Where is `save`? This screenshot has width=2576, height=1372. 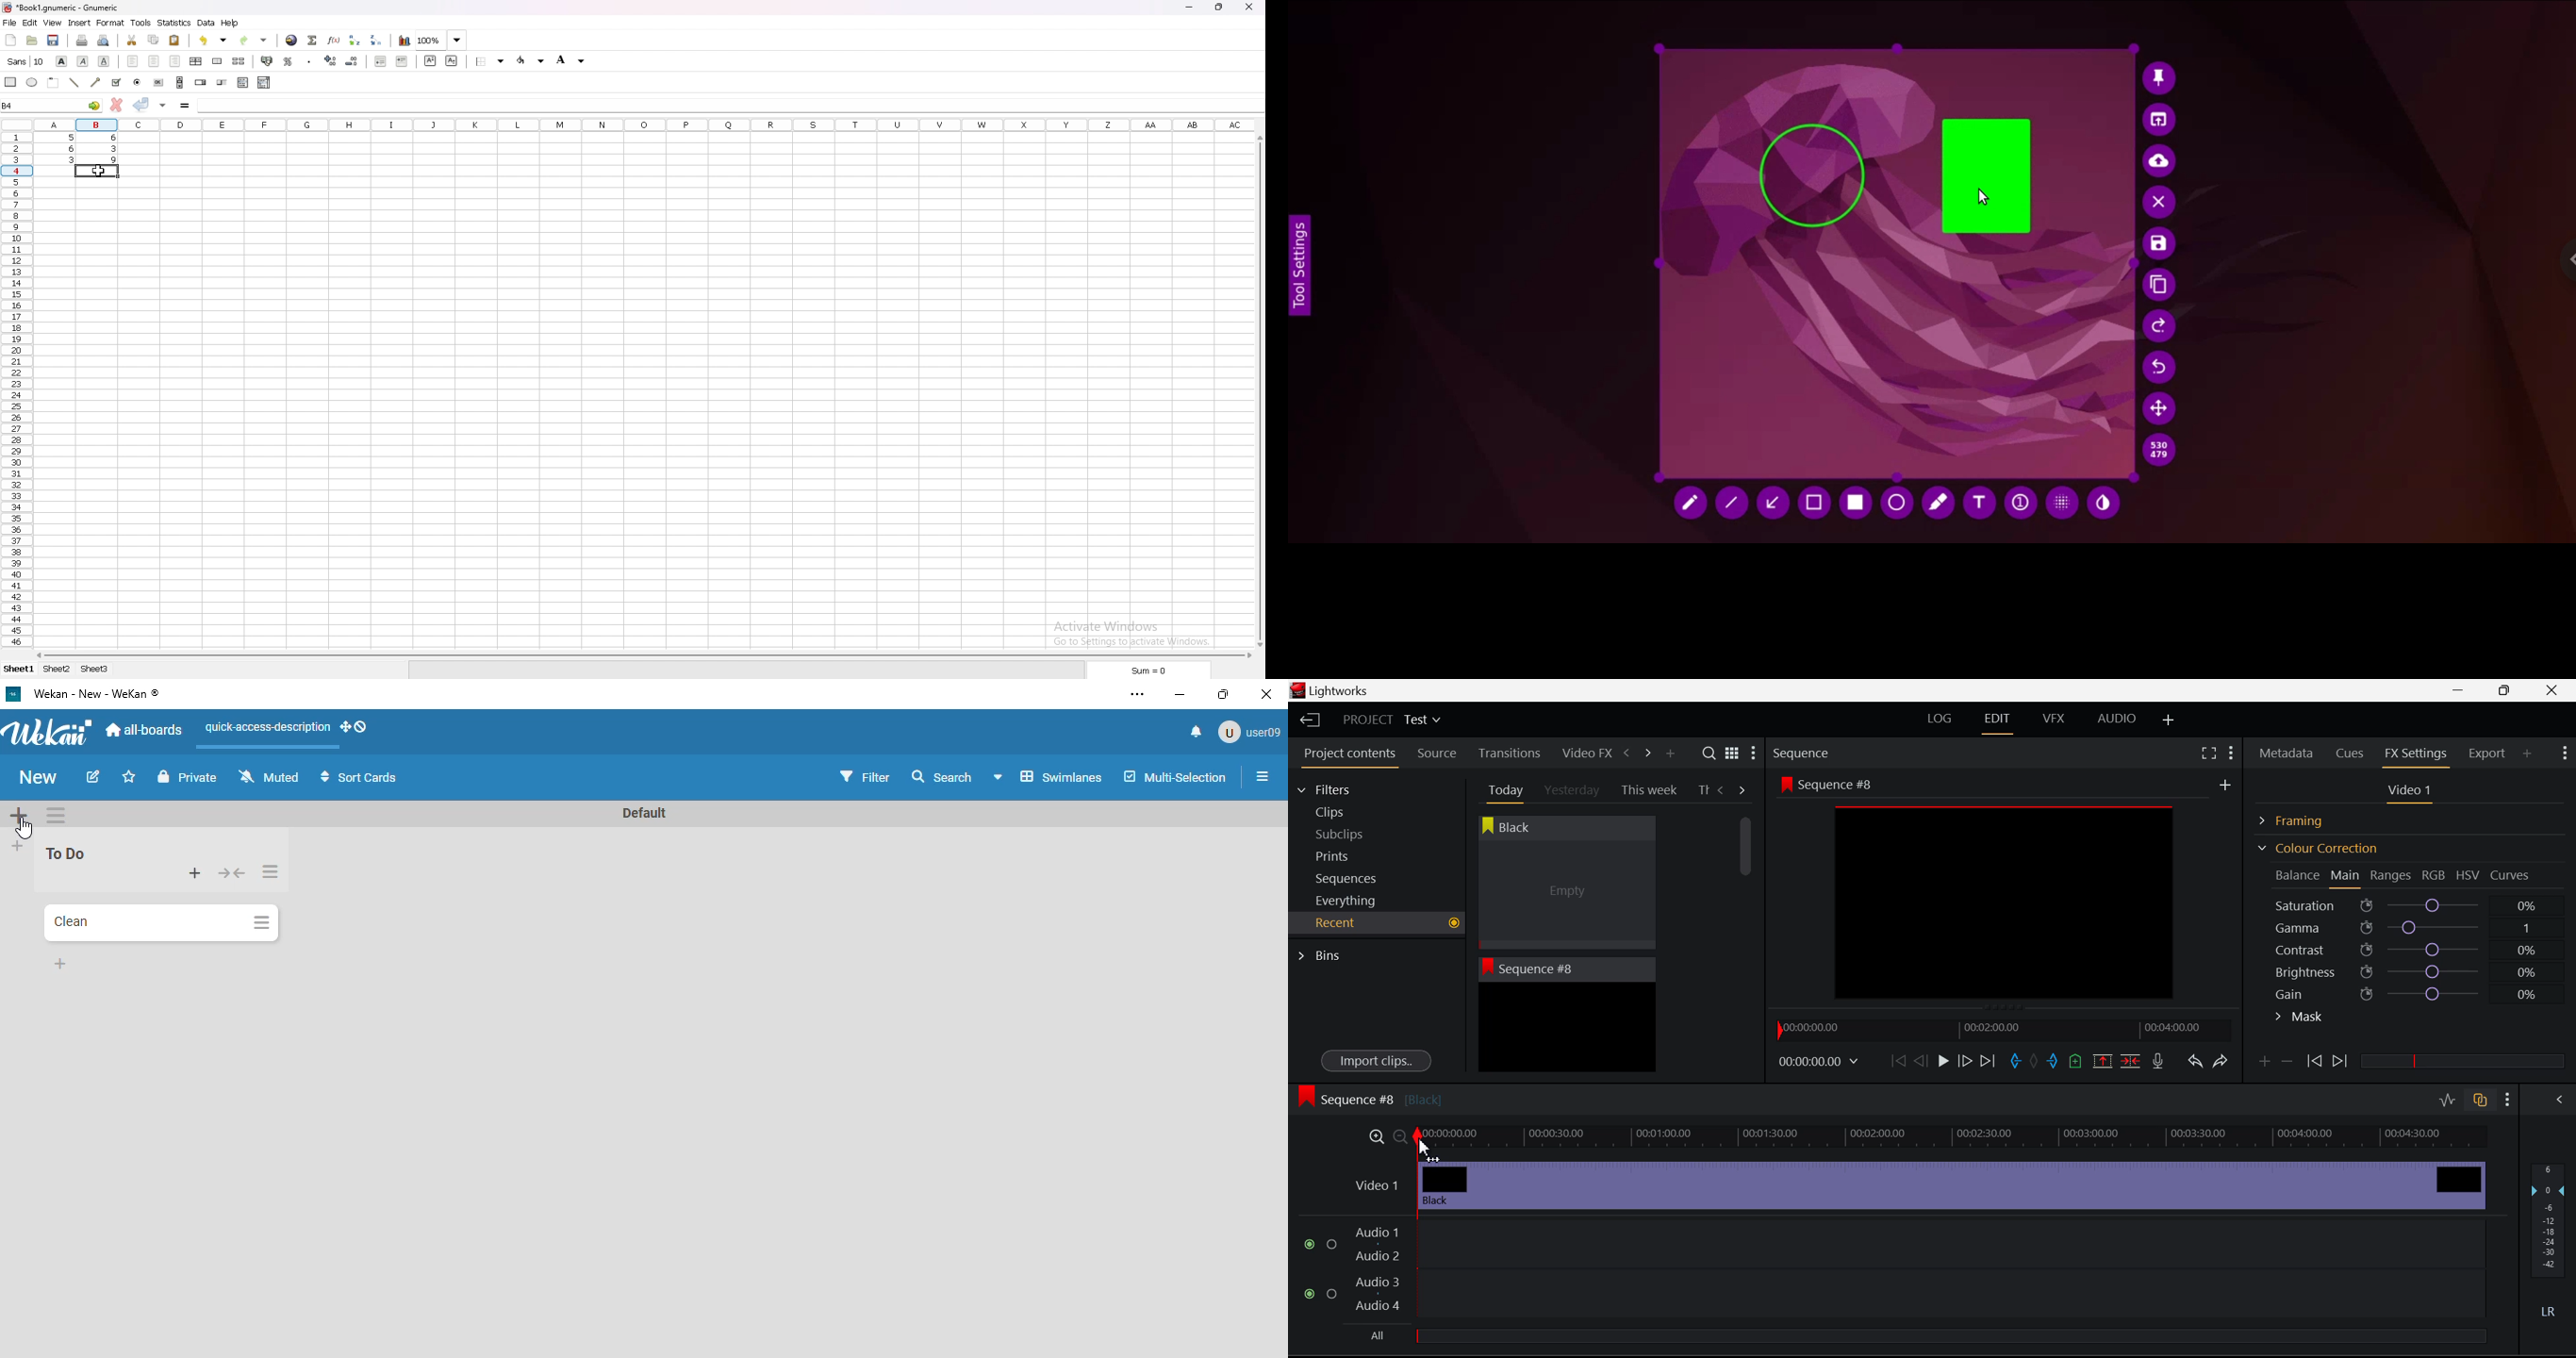 save is located at coordinates (2159, 243).